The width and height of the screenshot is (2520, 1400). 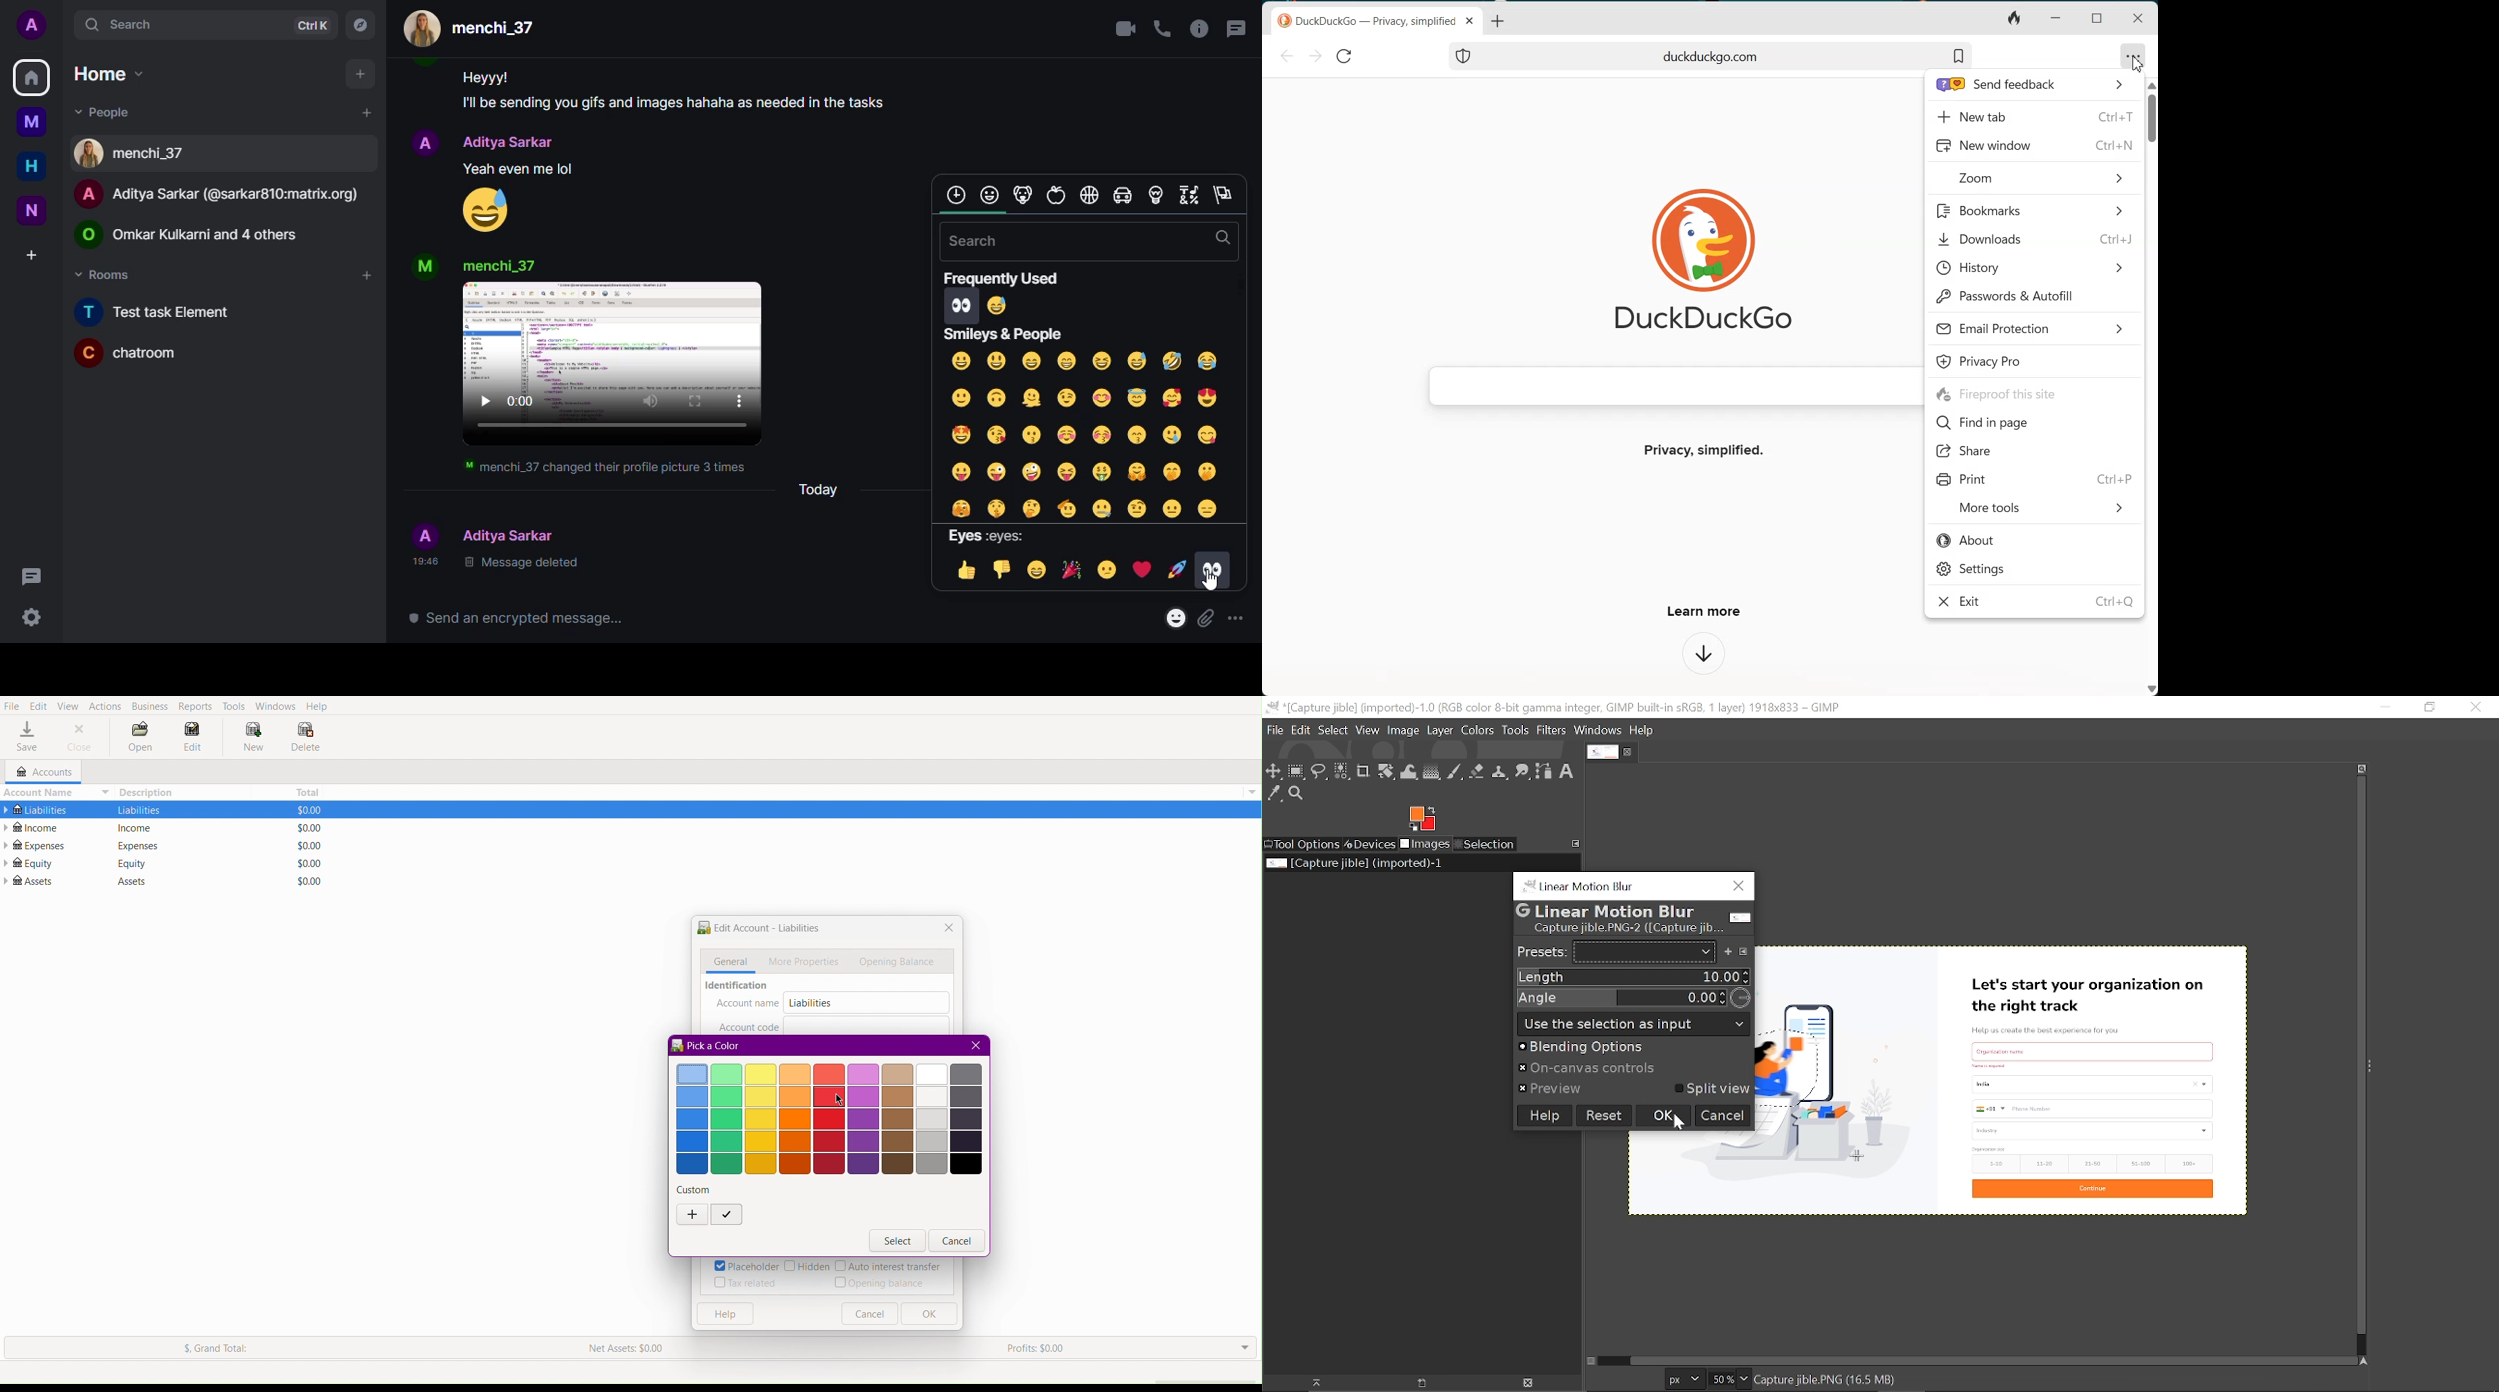 I want to click on Email Protection, so click(x=2035, y=329).